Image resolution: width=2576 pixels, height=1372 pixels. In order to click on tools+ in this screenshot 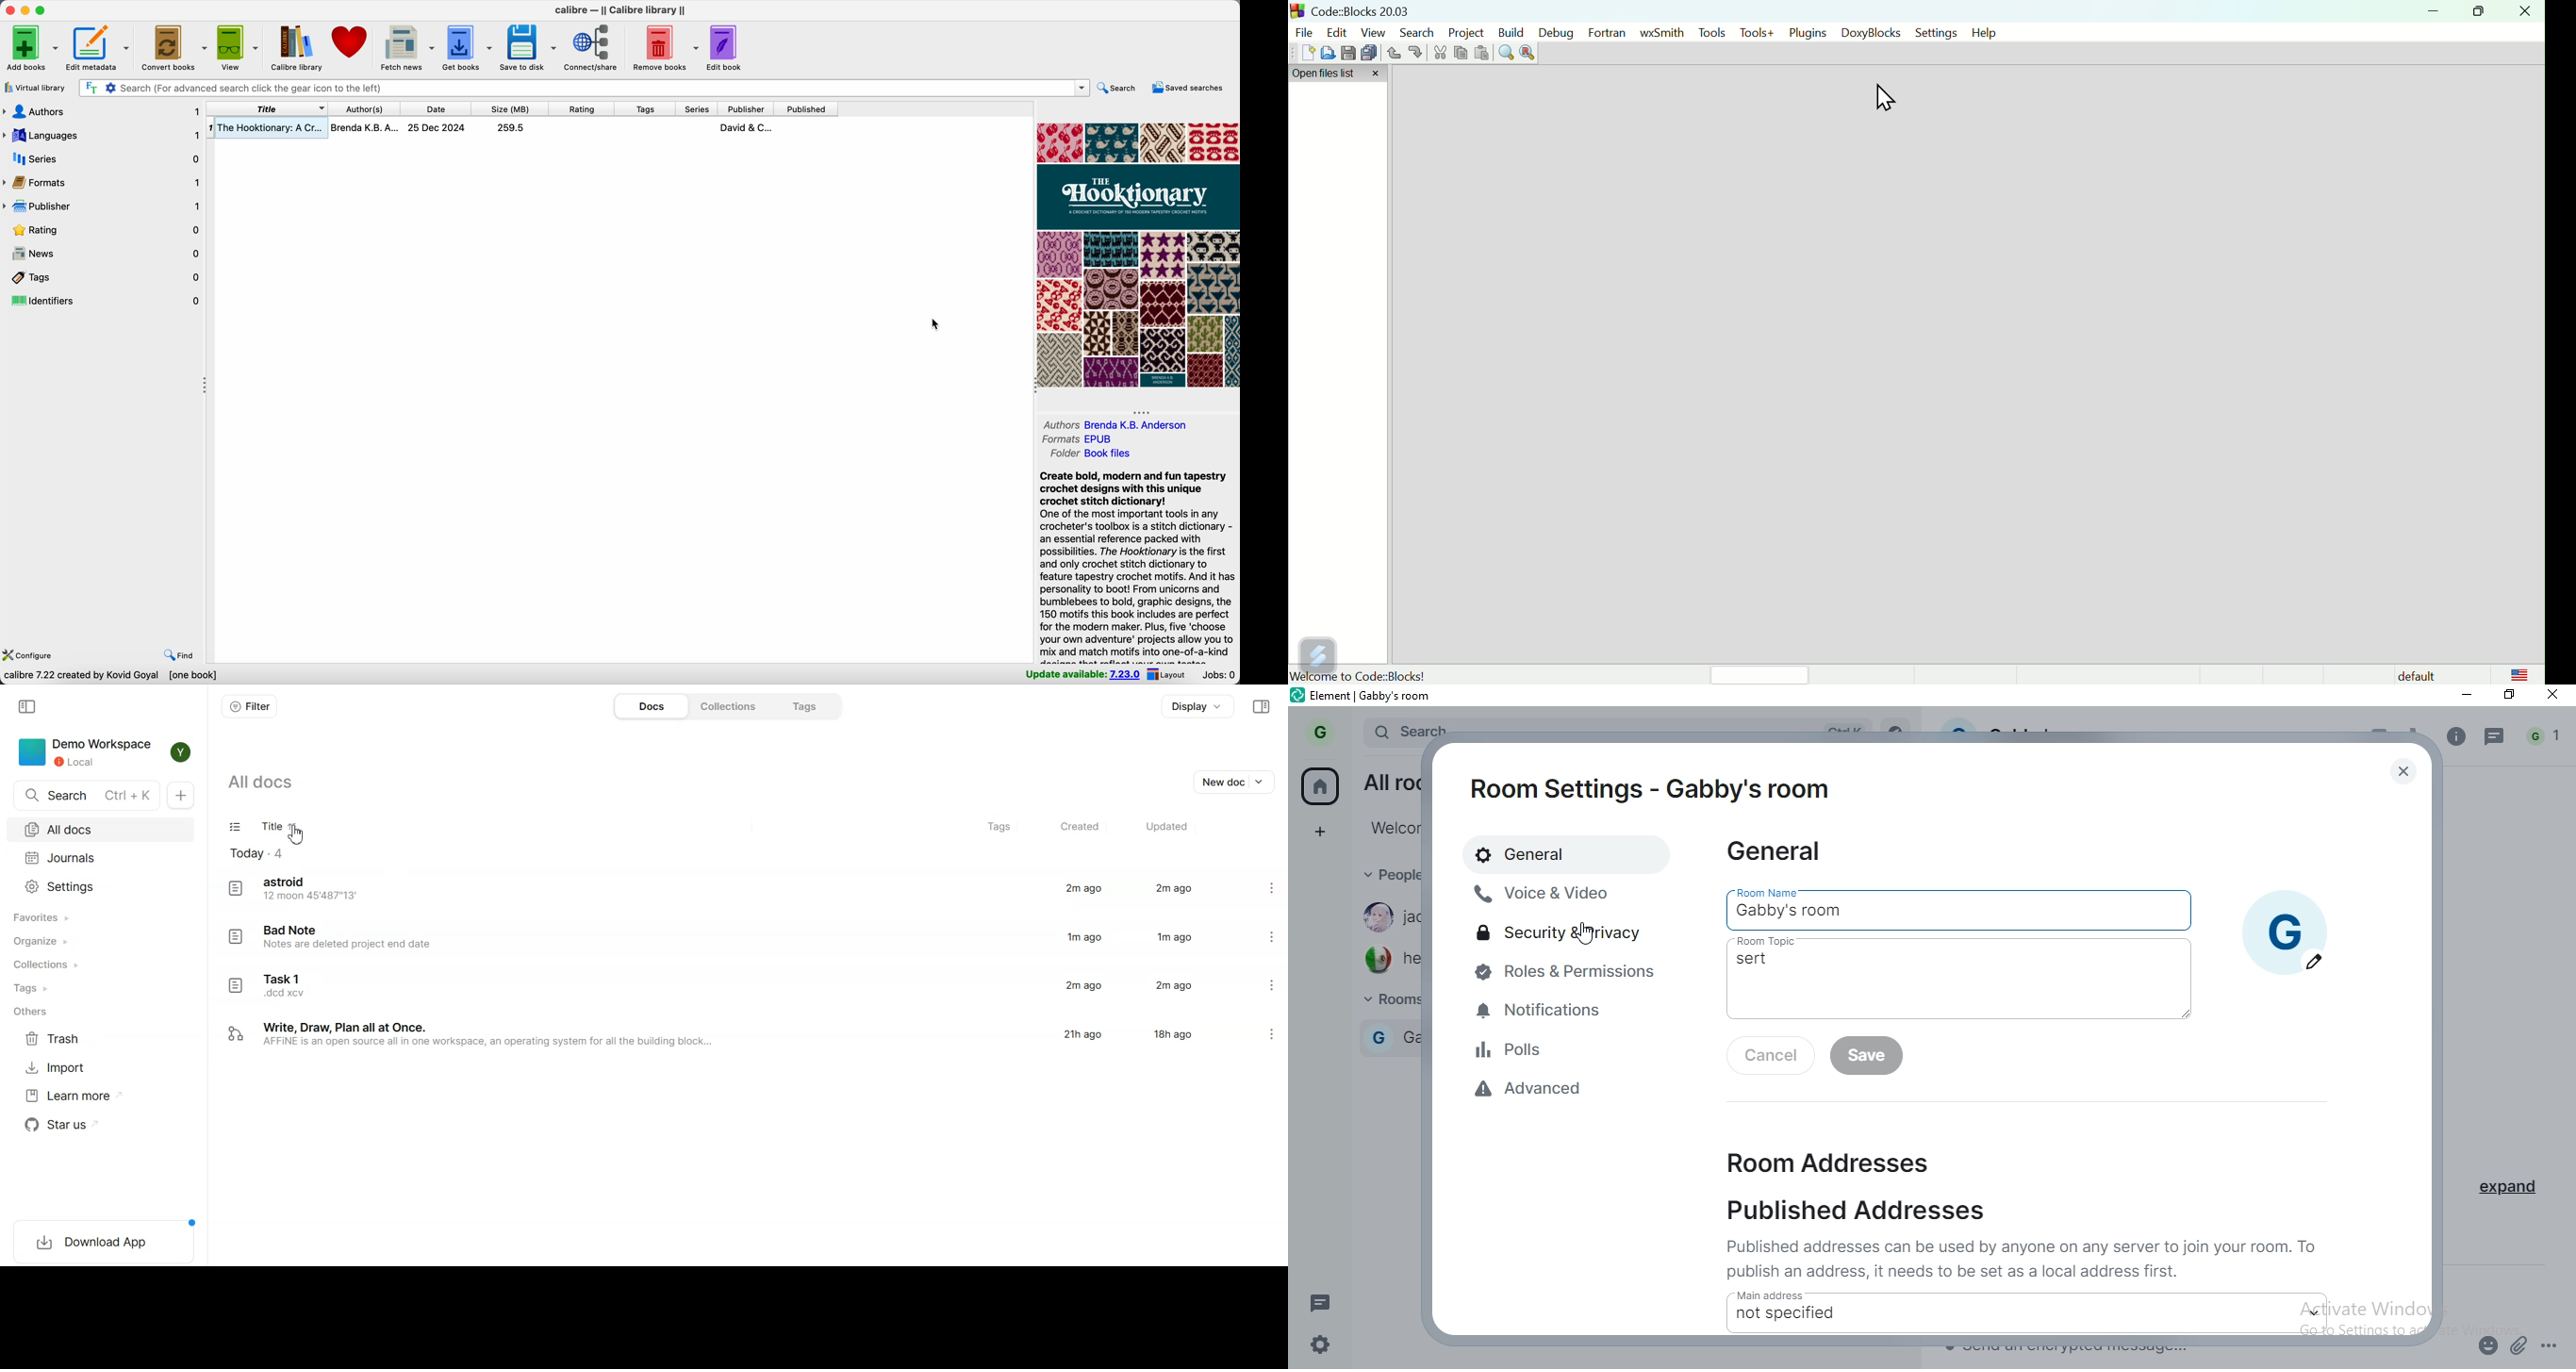, I will do `click(1754, 33)`.